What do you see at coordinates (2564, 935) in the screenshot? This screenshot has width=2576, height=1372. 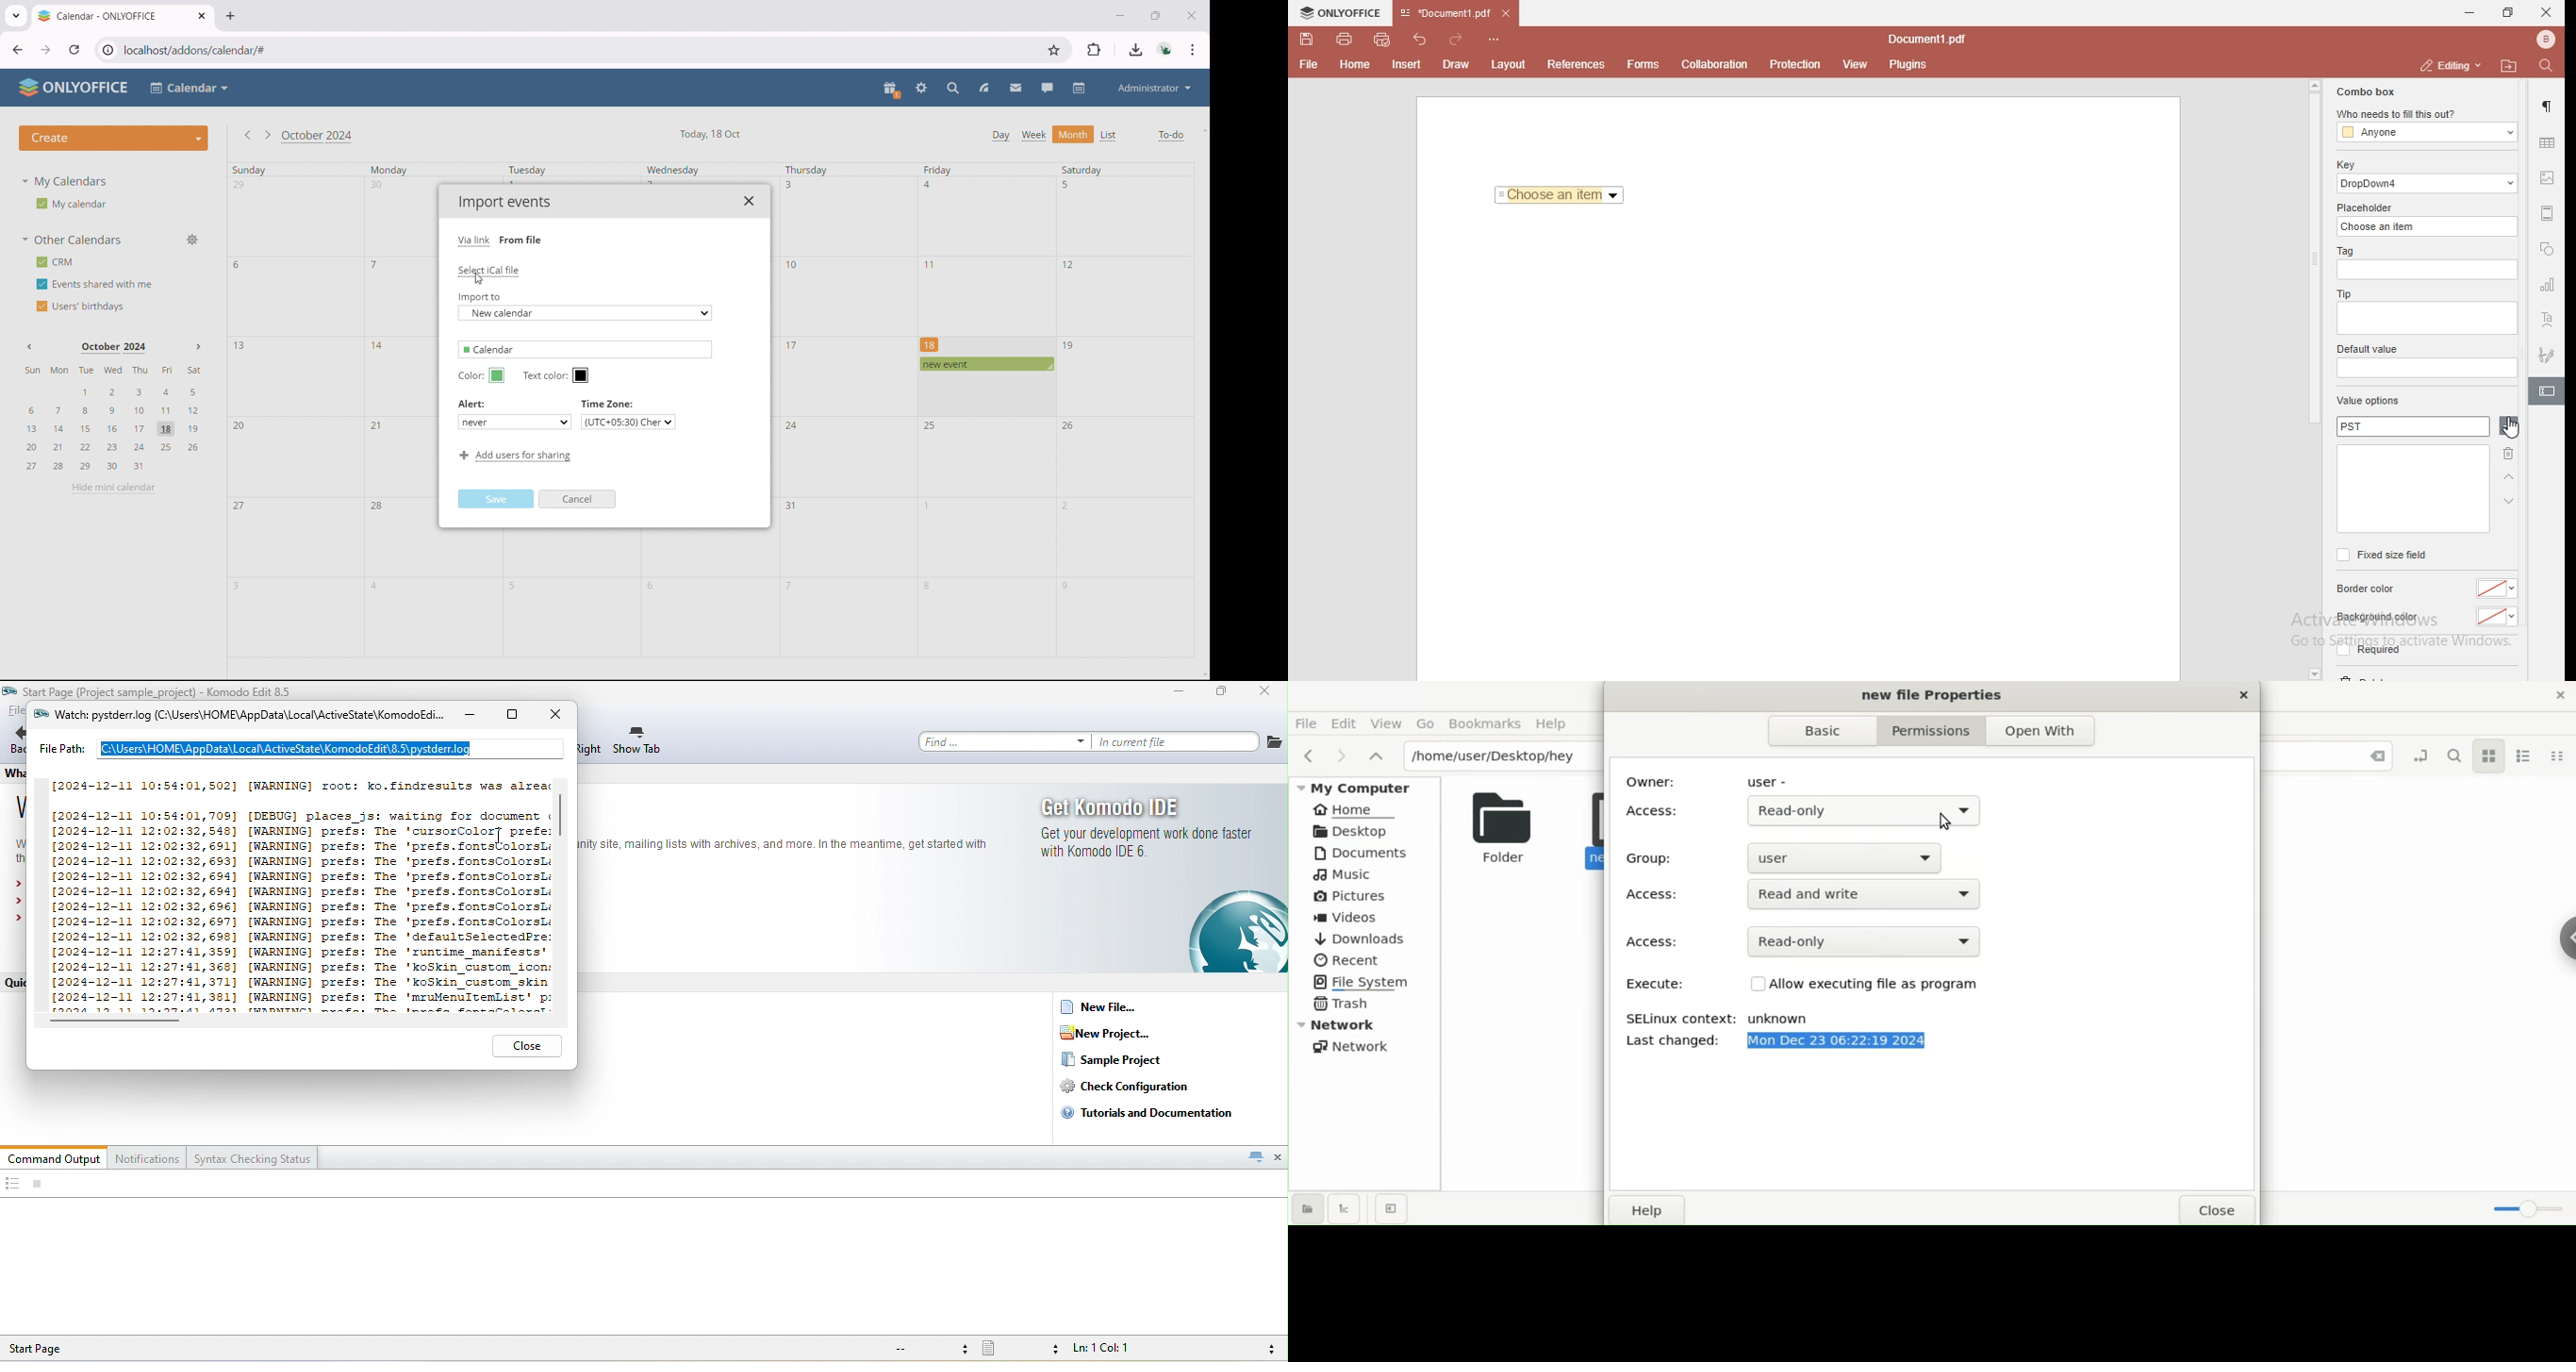 I see `sidebar` at bounding box center [2564, 935].